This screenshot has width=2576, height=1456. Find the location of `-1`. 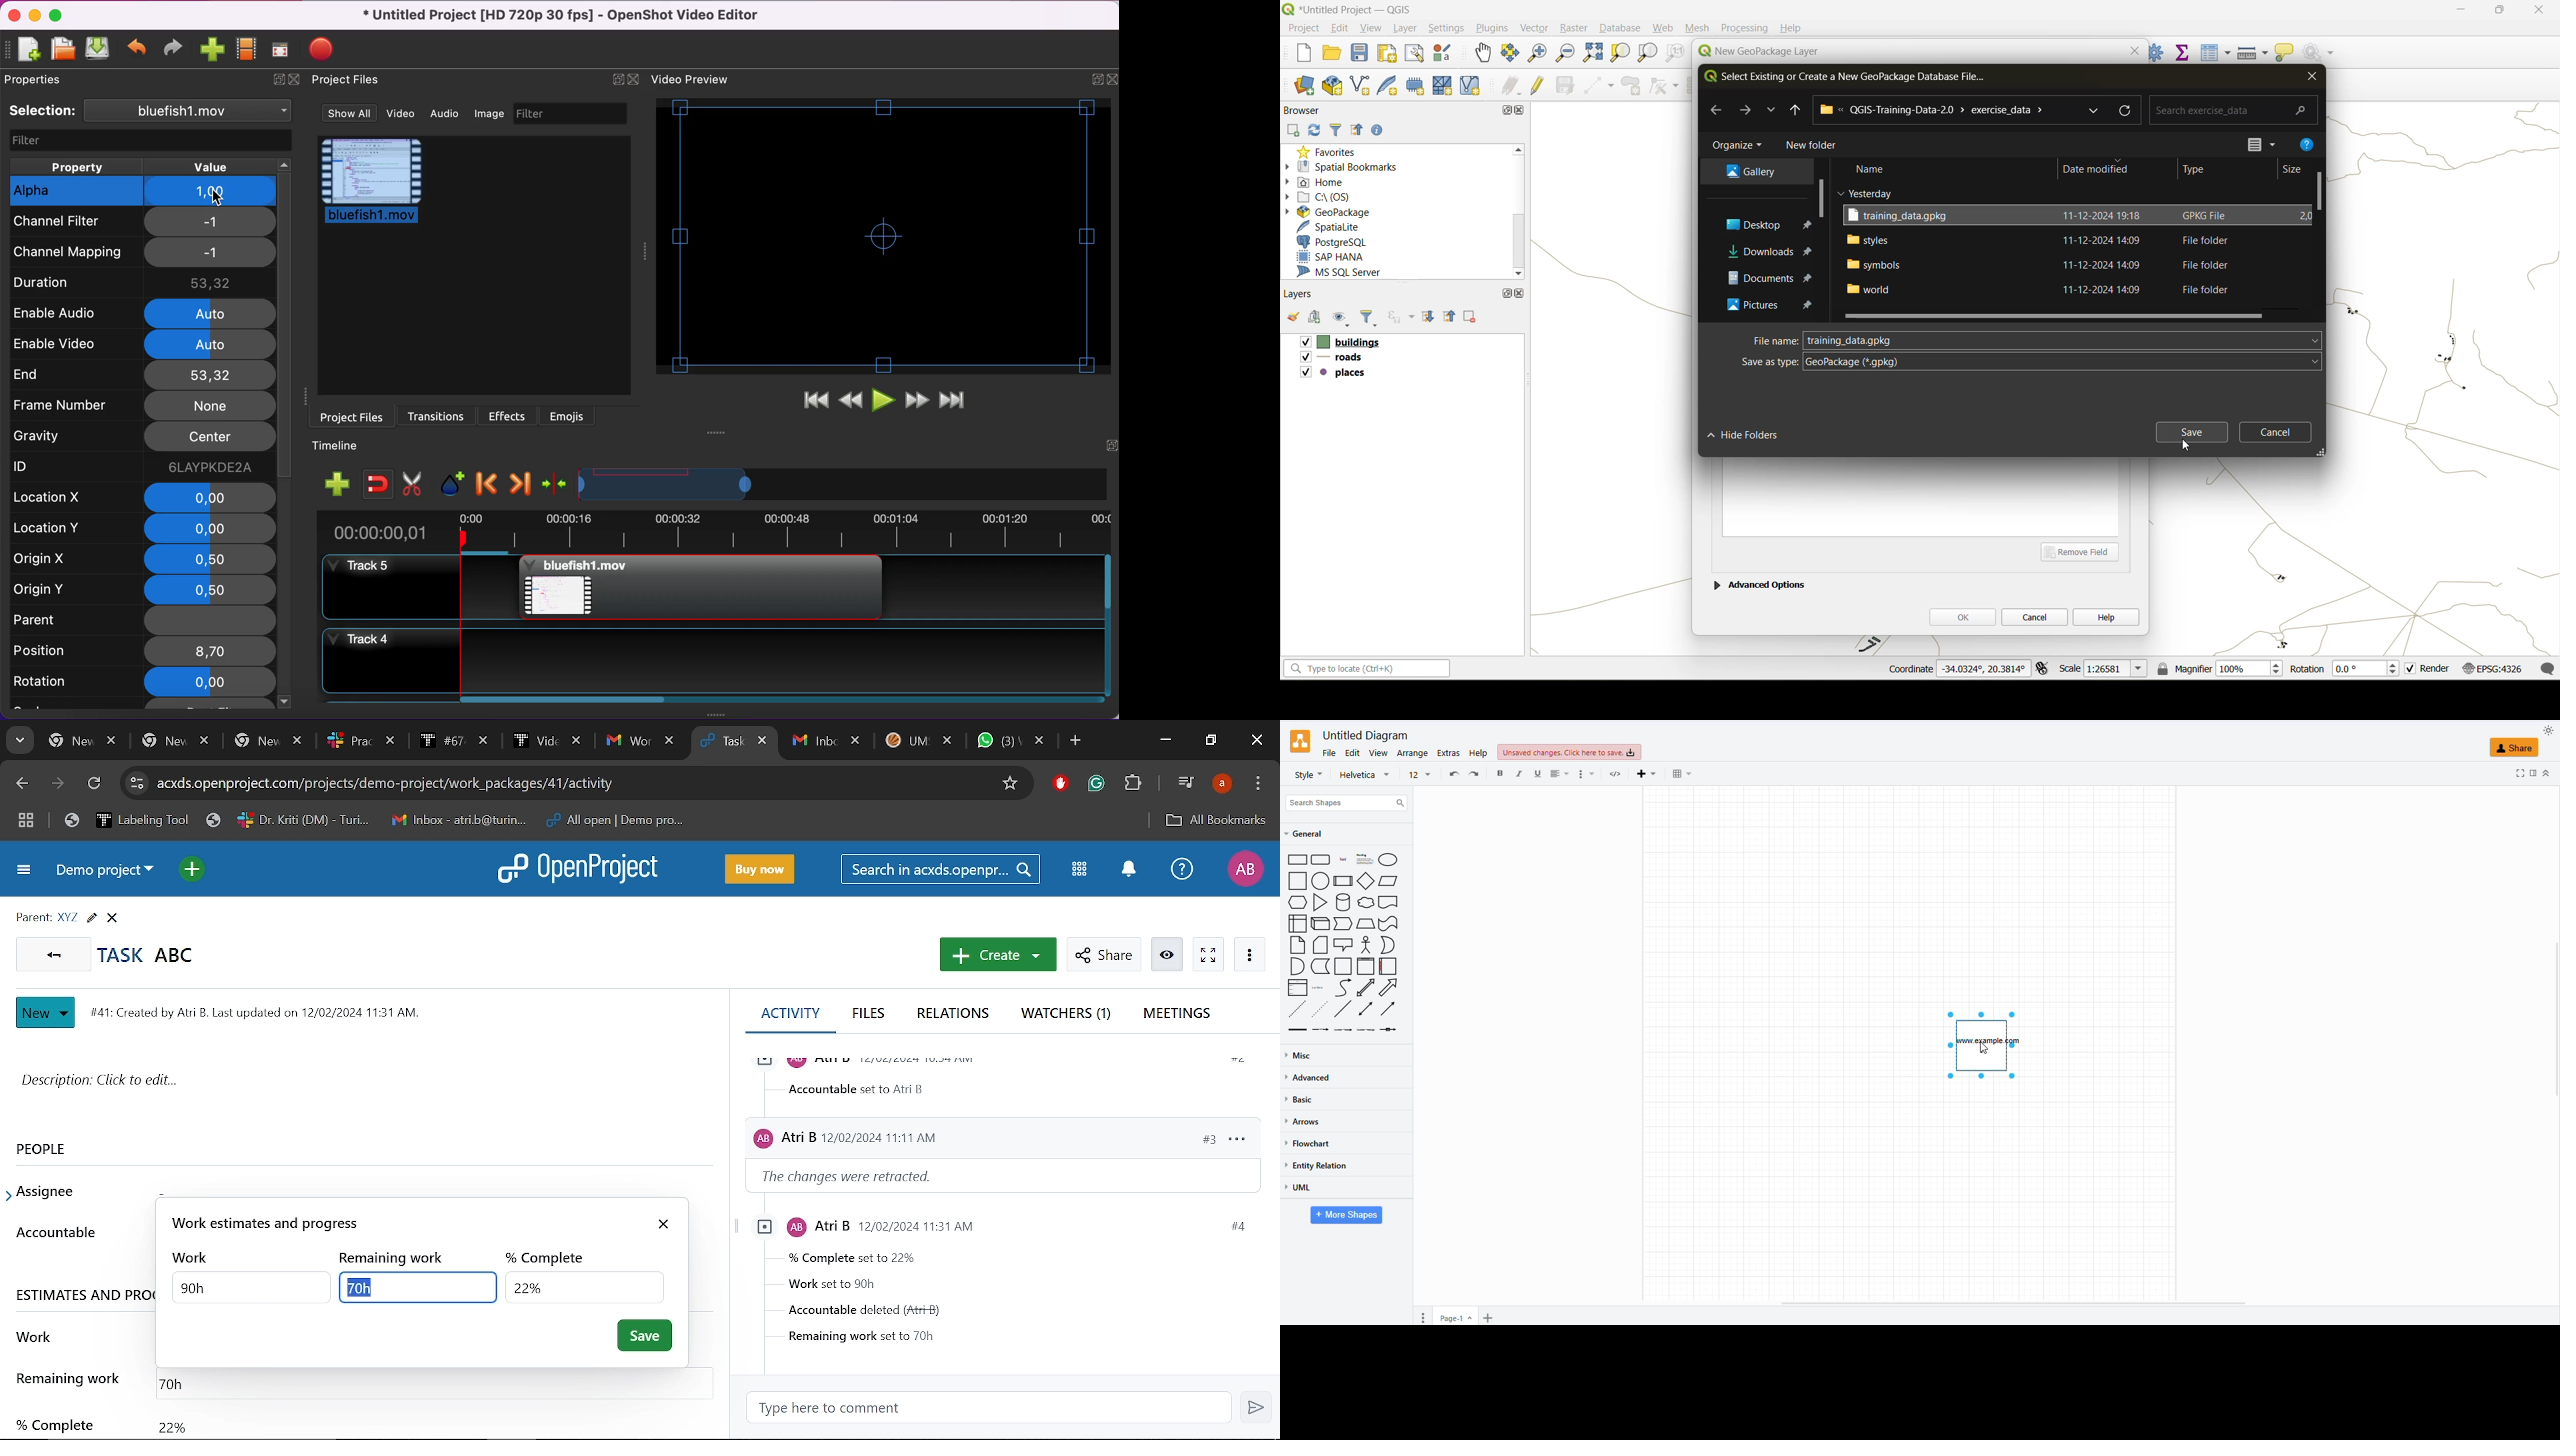

-1 is located at coordinates (211, 253).